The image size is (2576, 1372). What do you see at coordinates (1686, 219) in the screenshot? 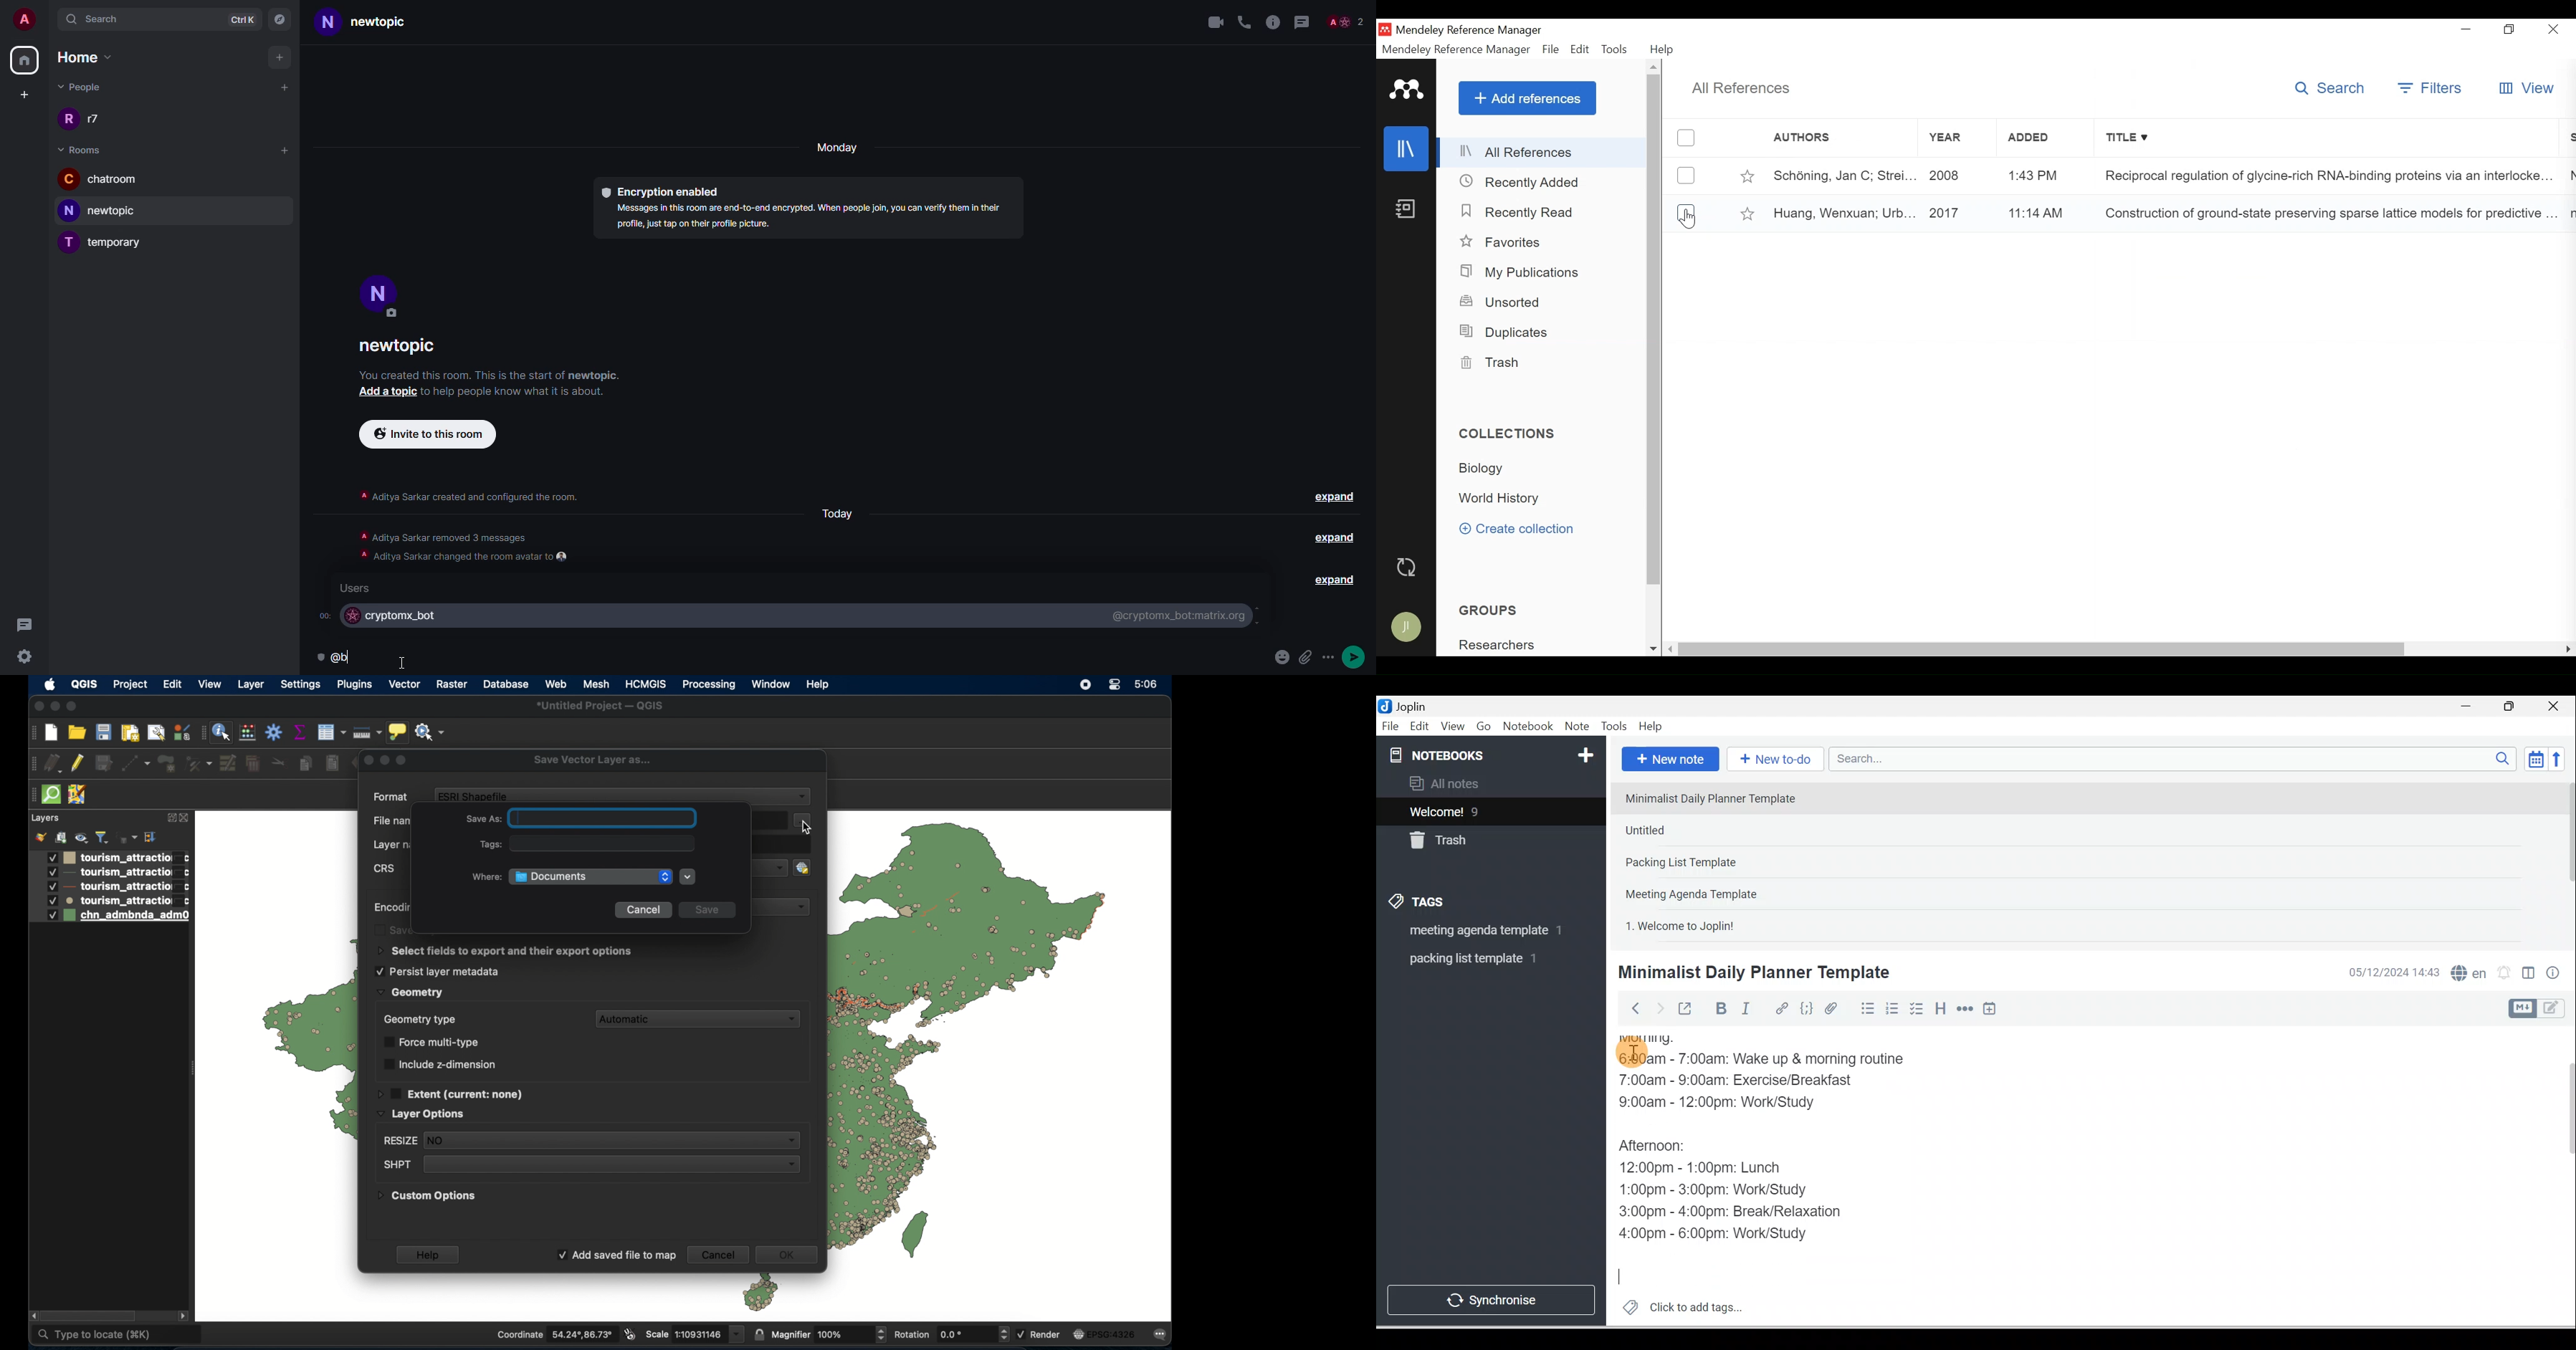
I see `Cursor` at bounding box center [1686, 219].